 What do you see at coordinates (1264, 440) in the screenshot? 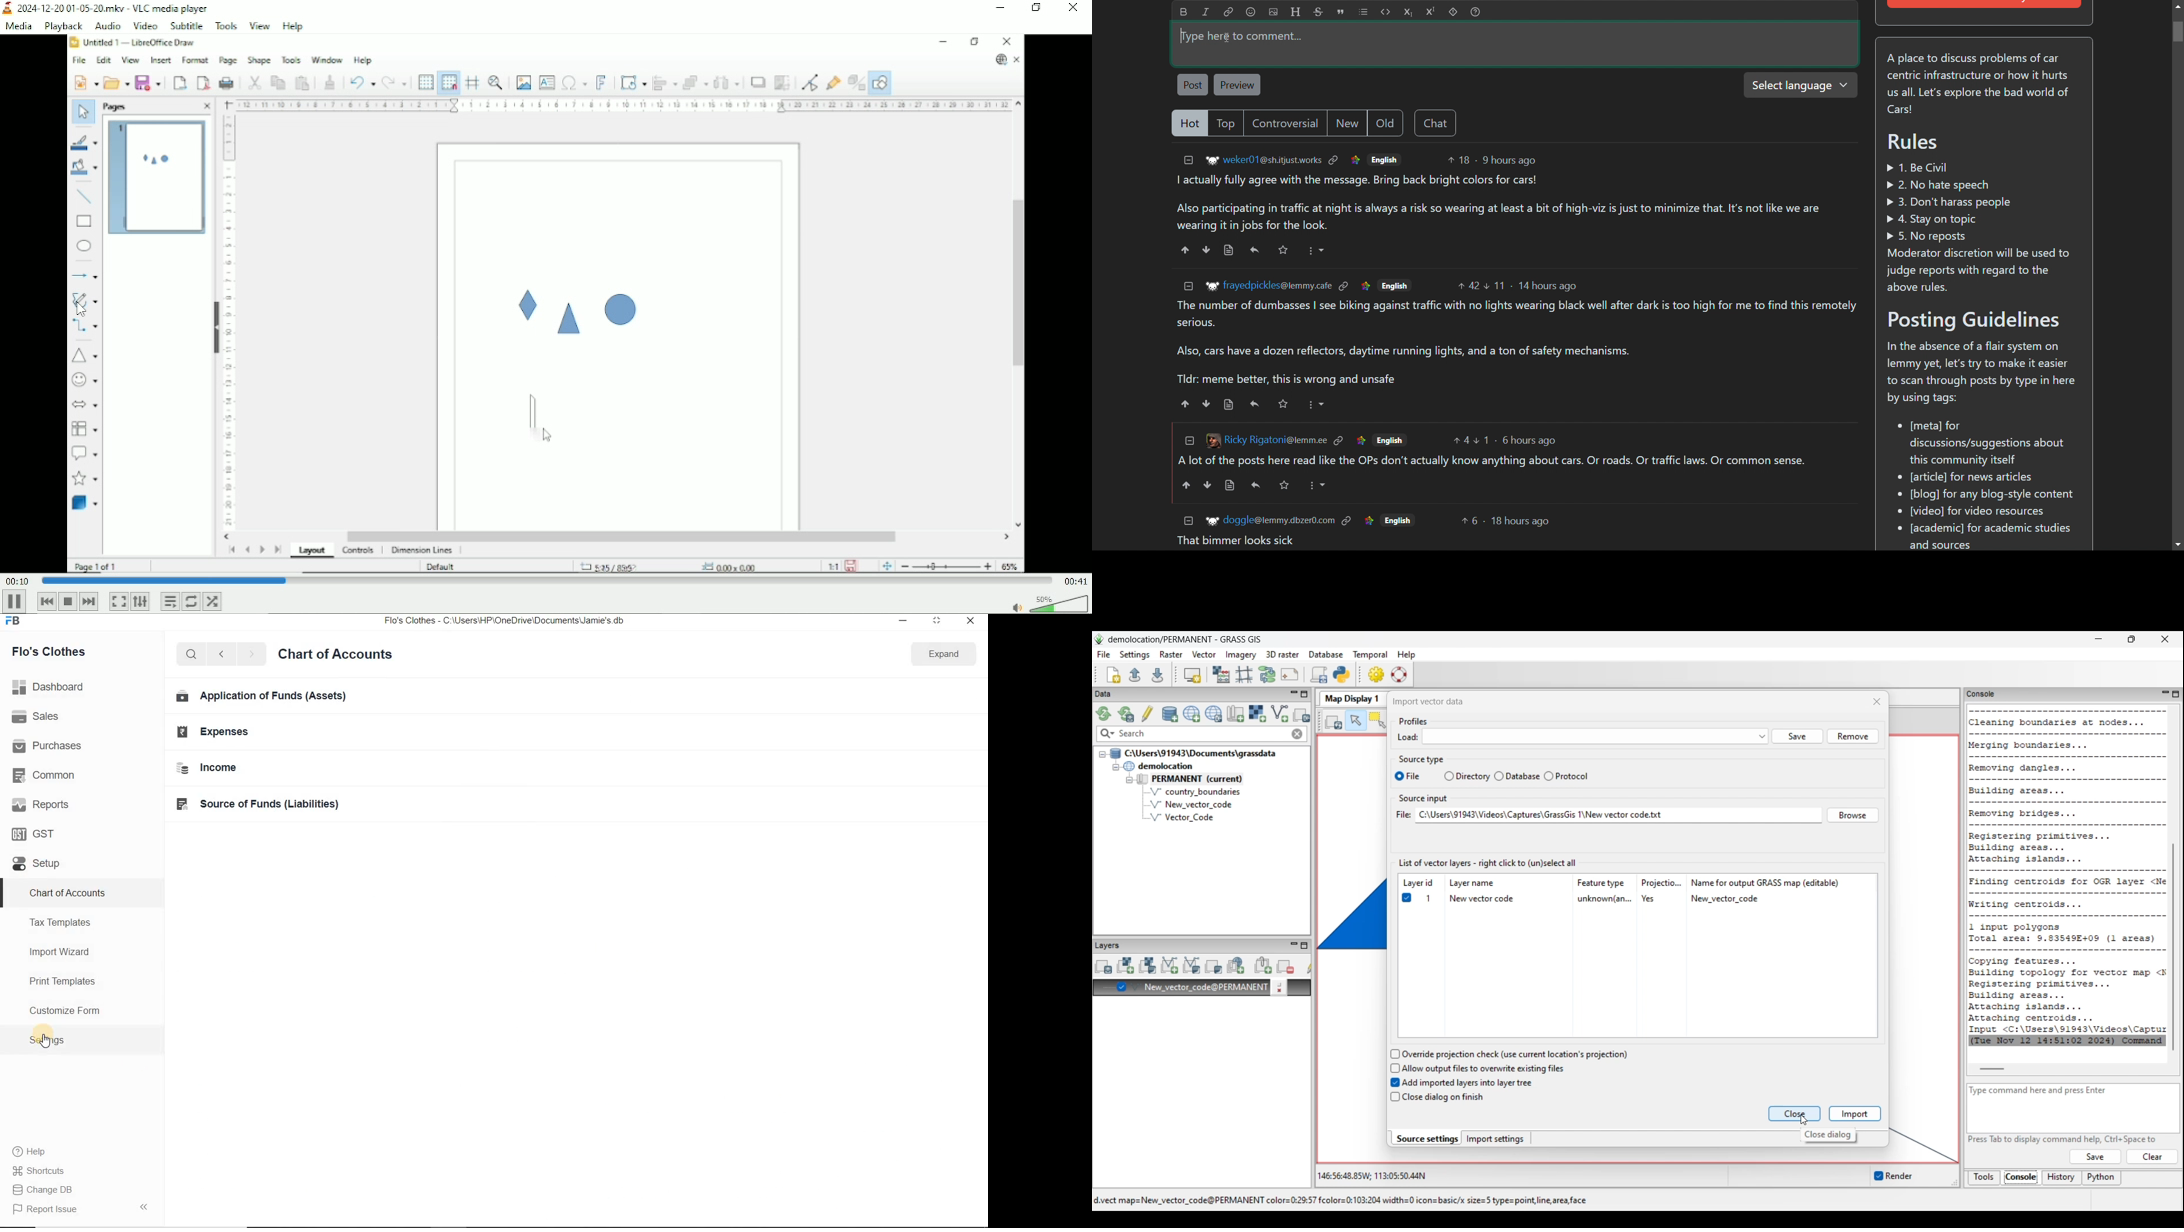
I see `[3 Ricky Rigatoni@lemm.ee` at bounding box center [1264, 440].